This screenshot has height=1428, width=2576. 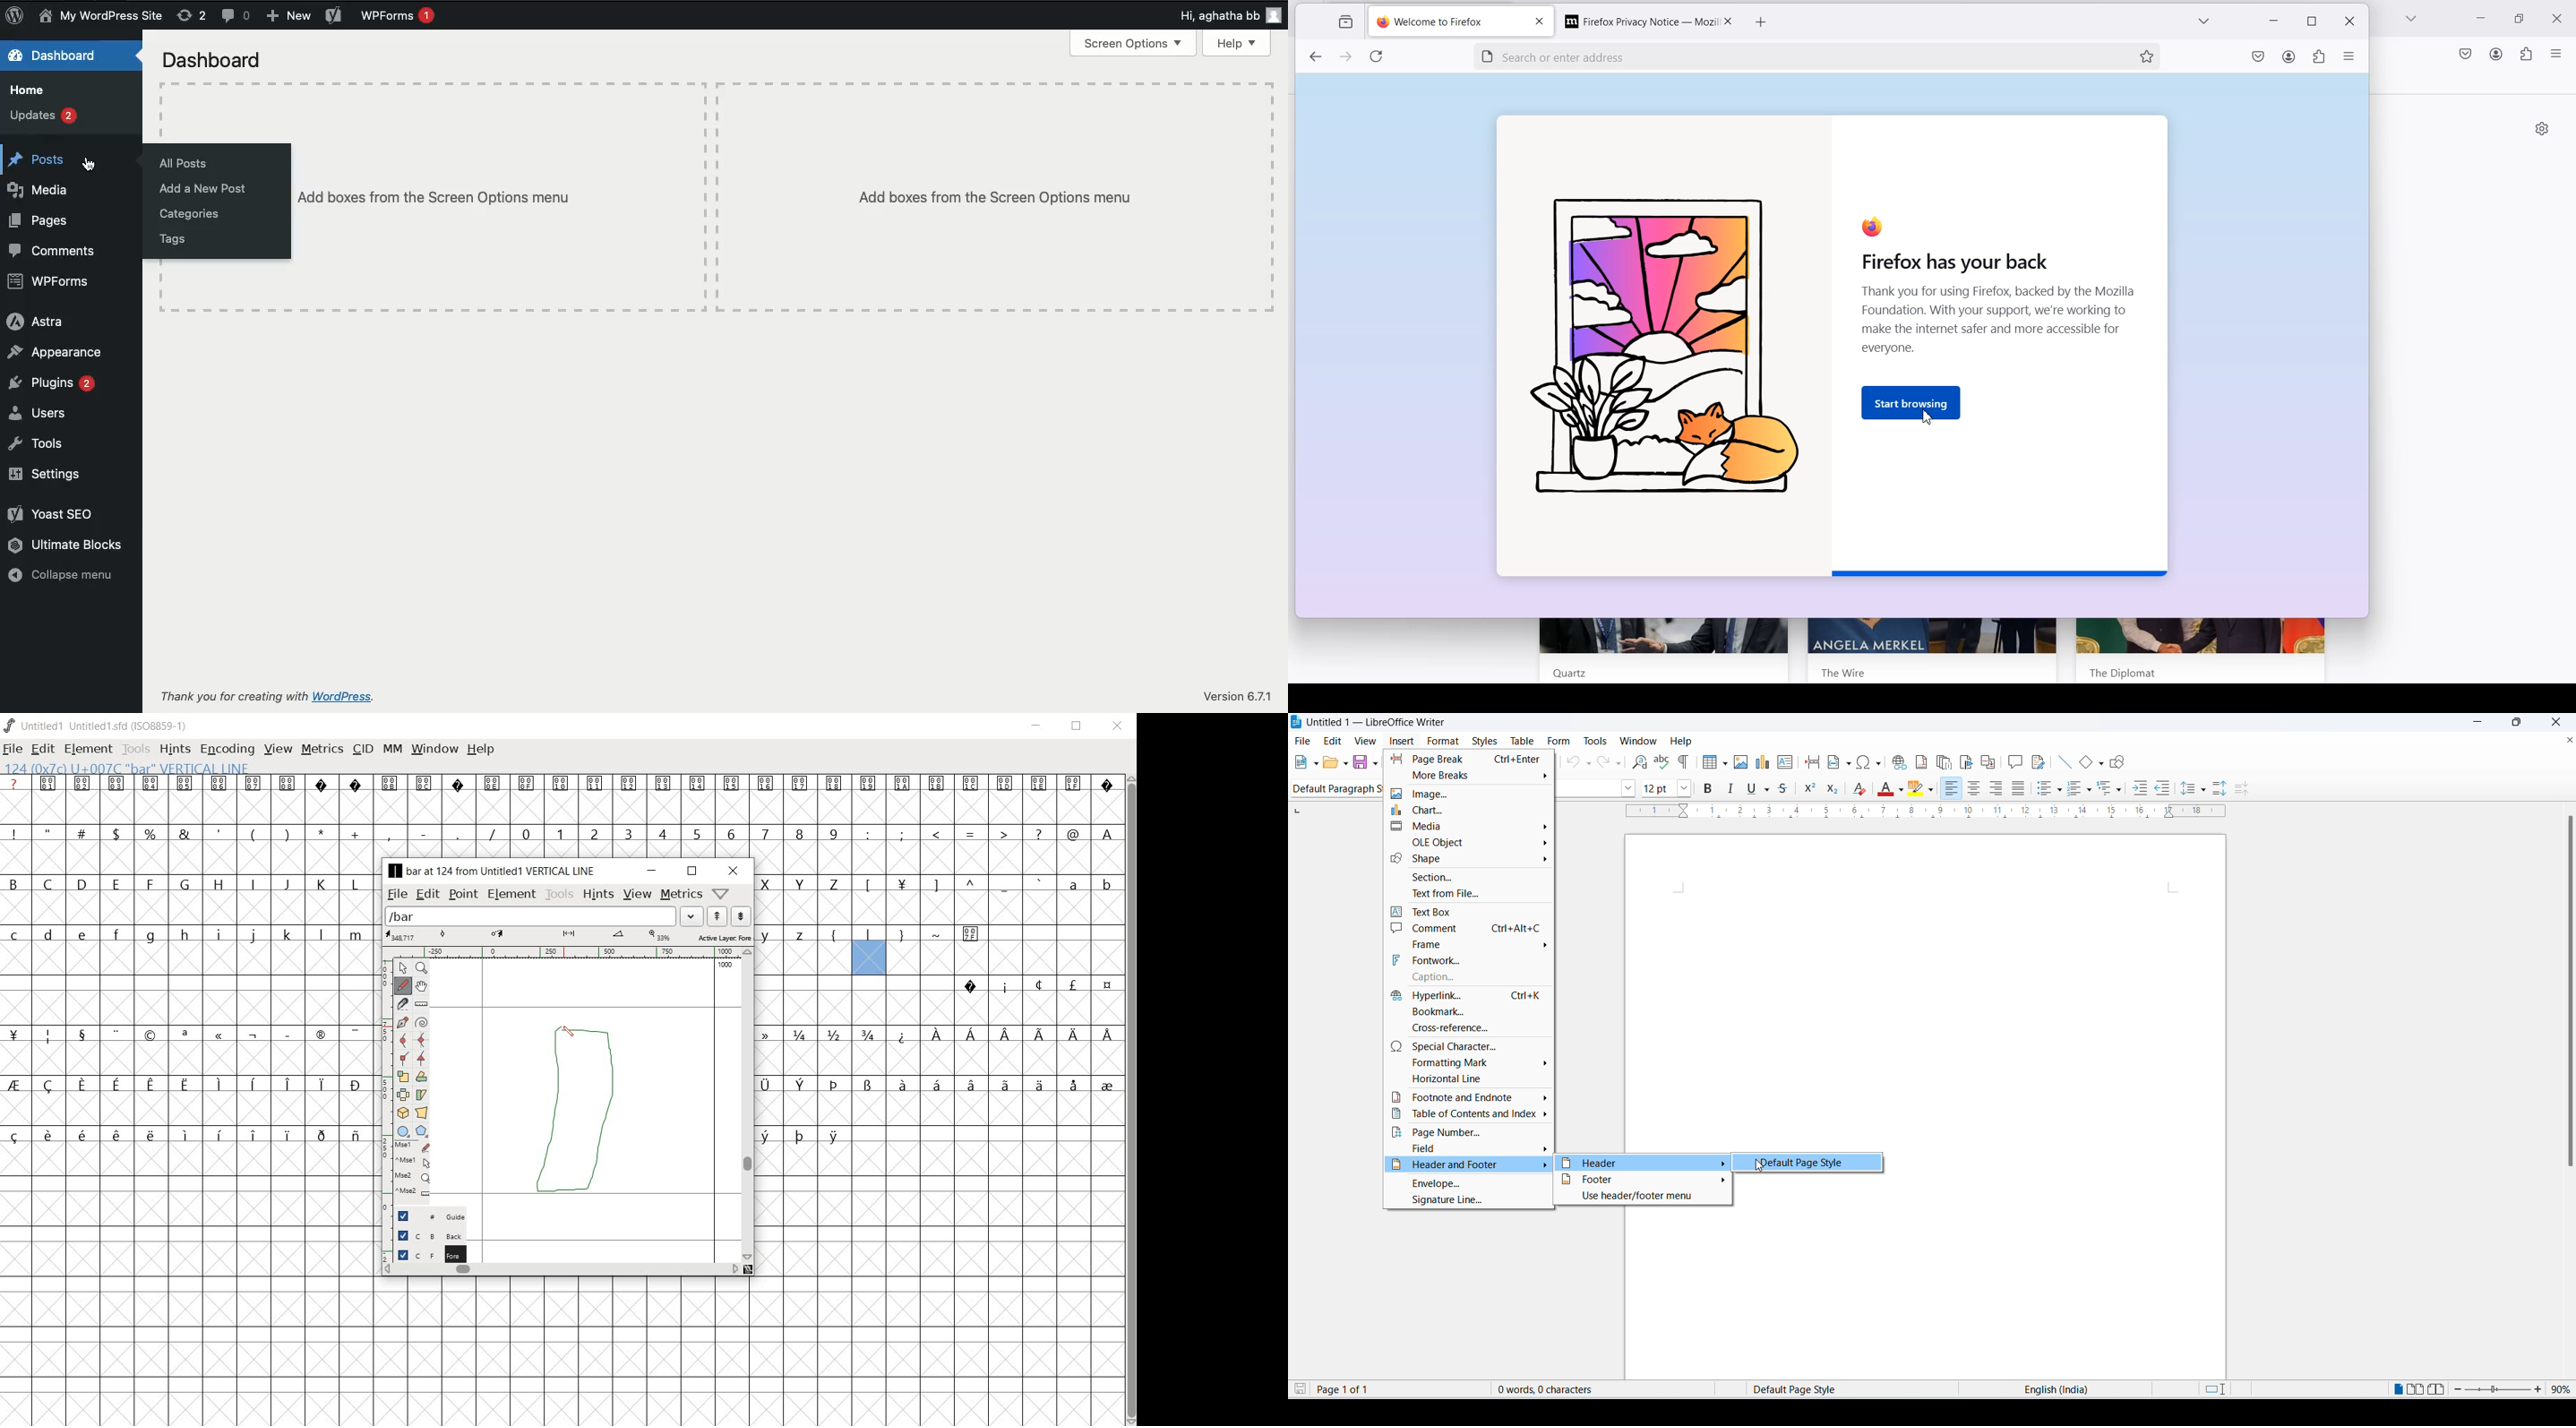 I want to click on Save to Pocket, so click(x=2464, y=54).